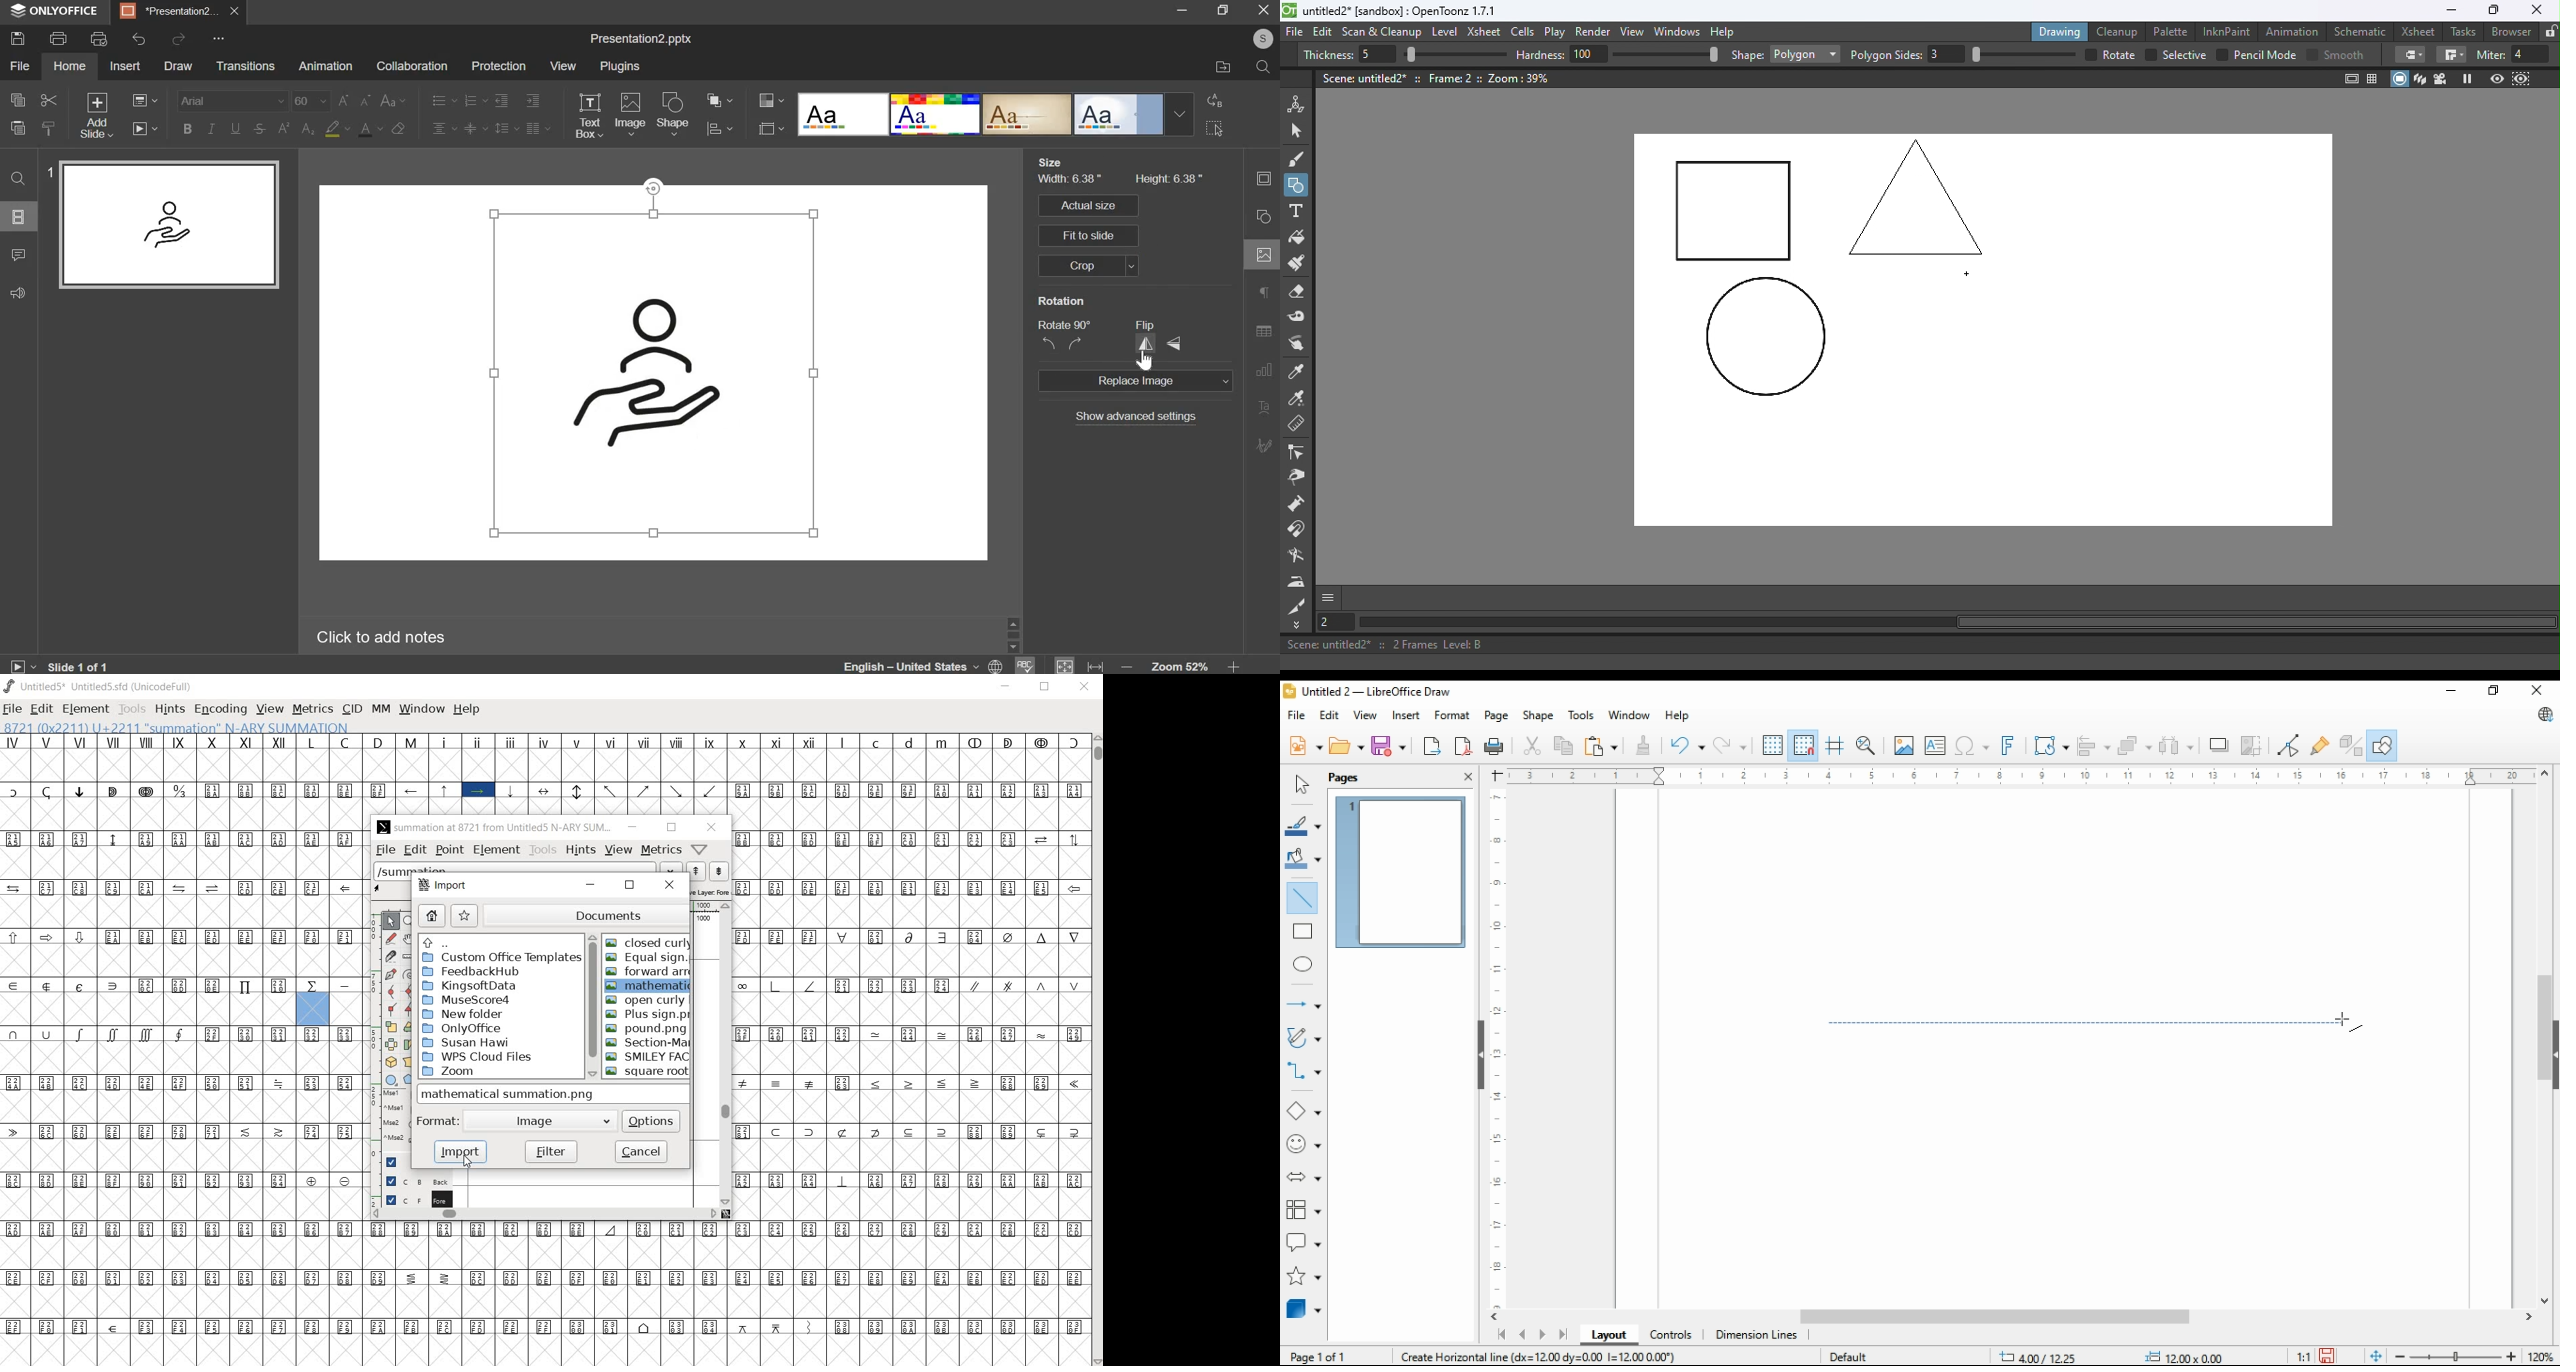 This screenshot has height=1372, width=2576. What do you see at coordinates (659, 850) in the screenshot?
I see `metrics` at bounding box center [659, 850].